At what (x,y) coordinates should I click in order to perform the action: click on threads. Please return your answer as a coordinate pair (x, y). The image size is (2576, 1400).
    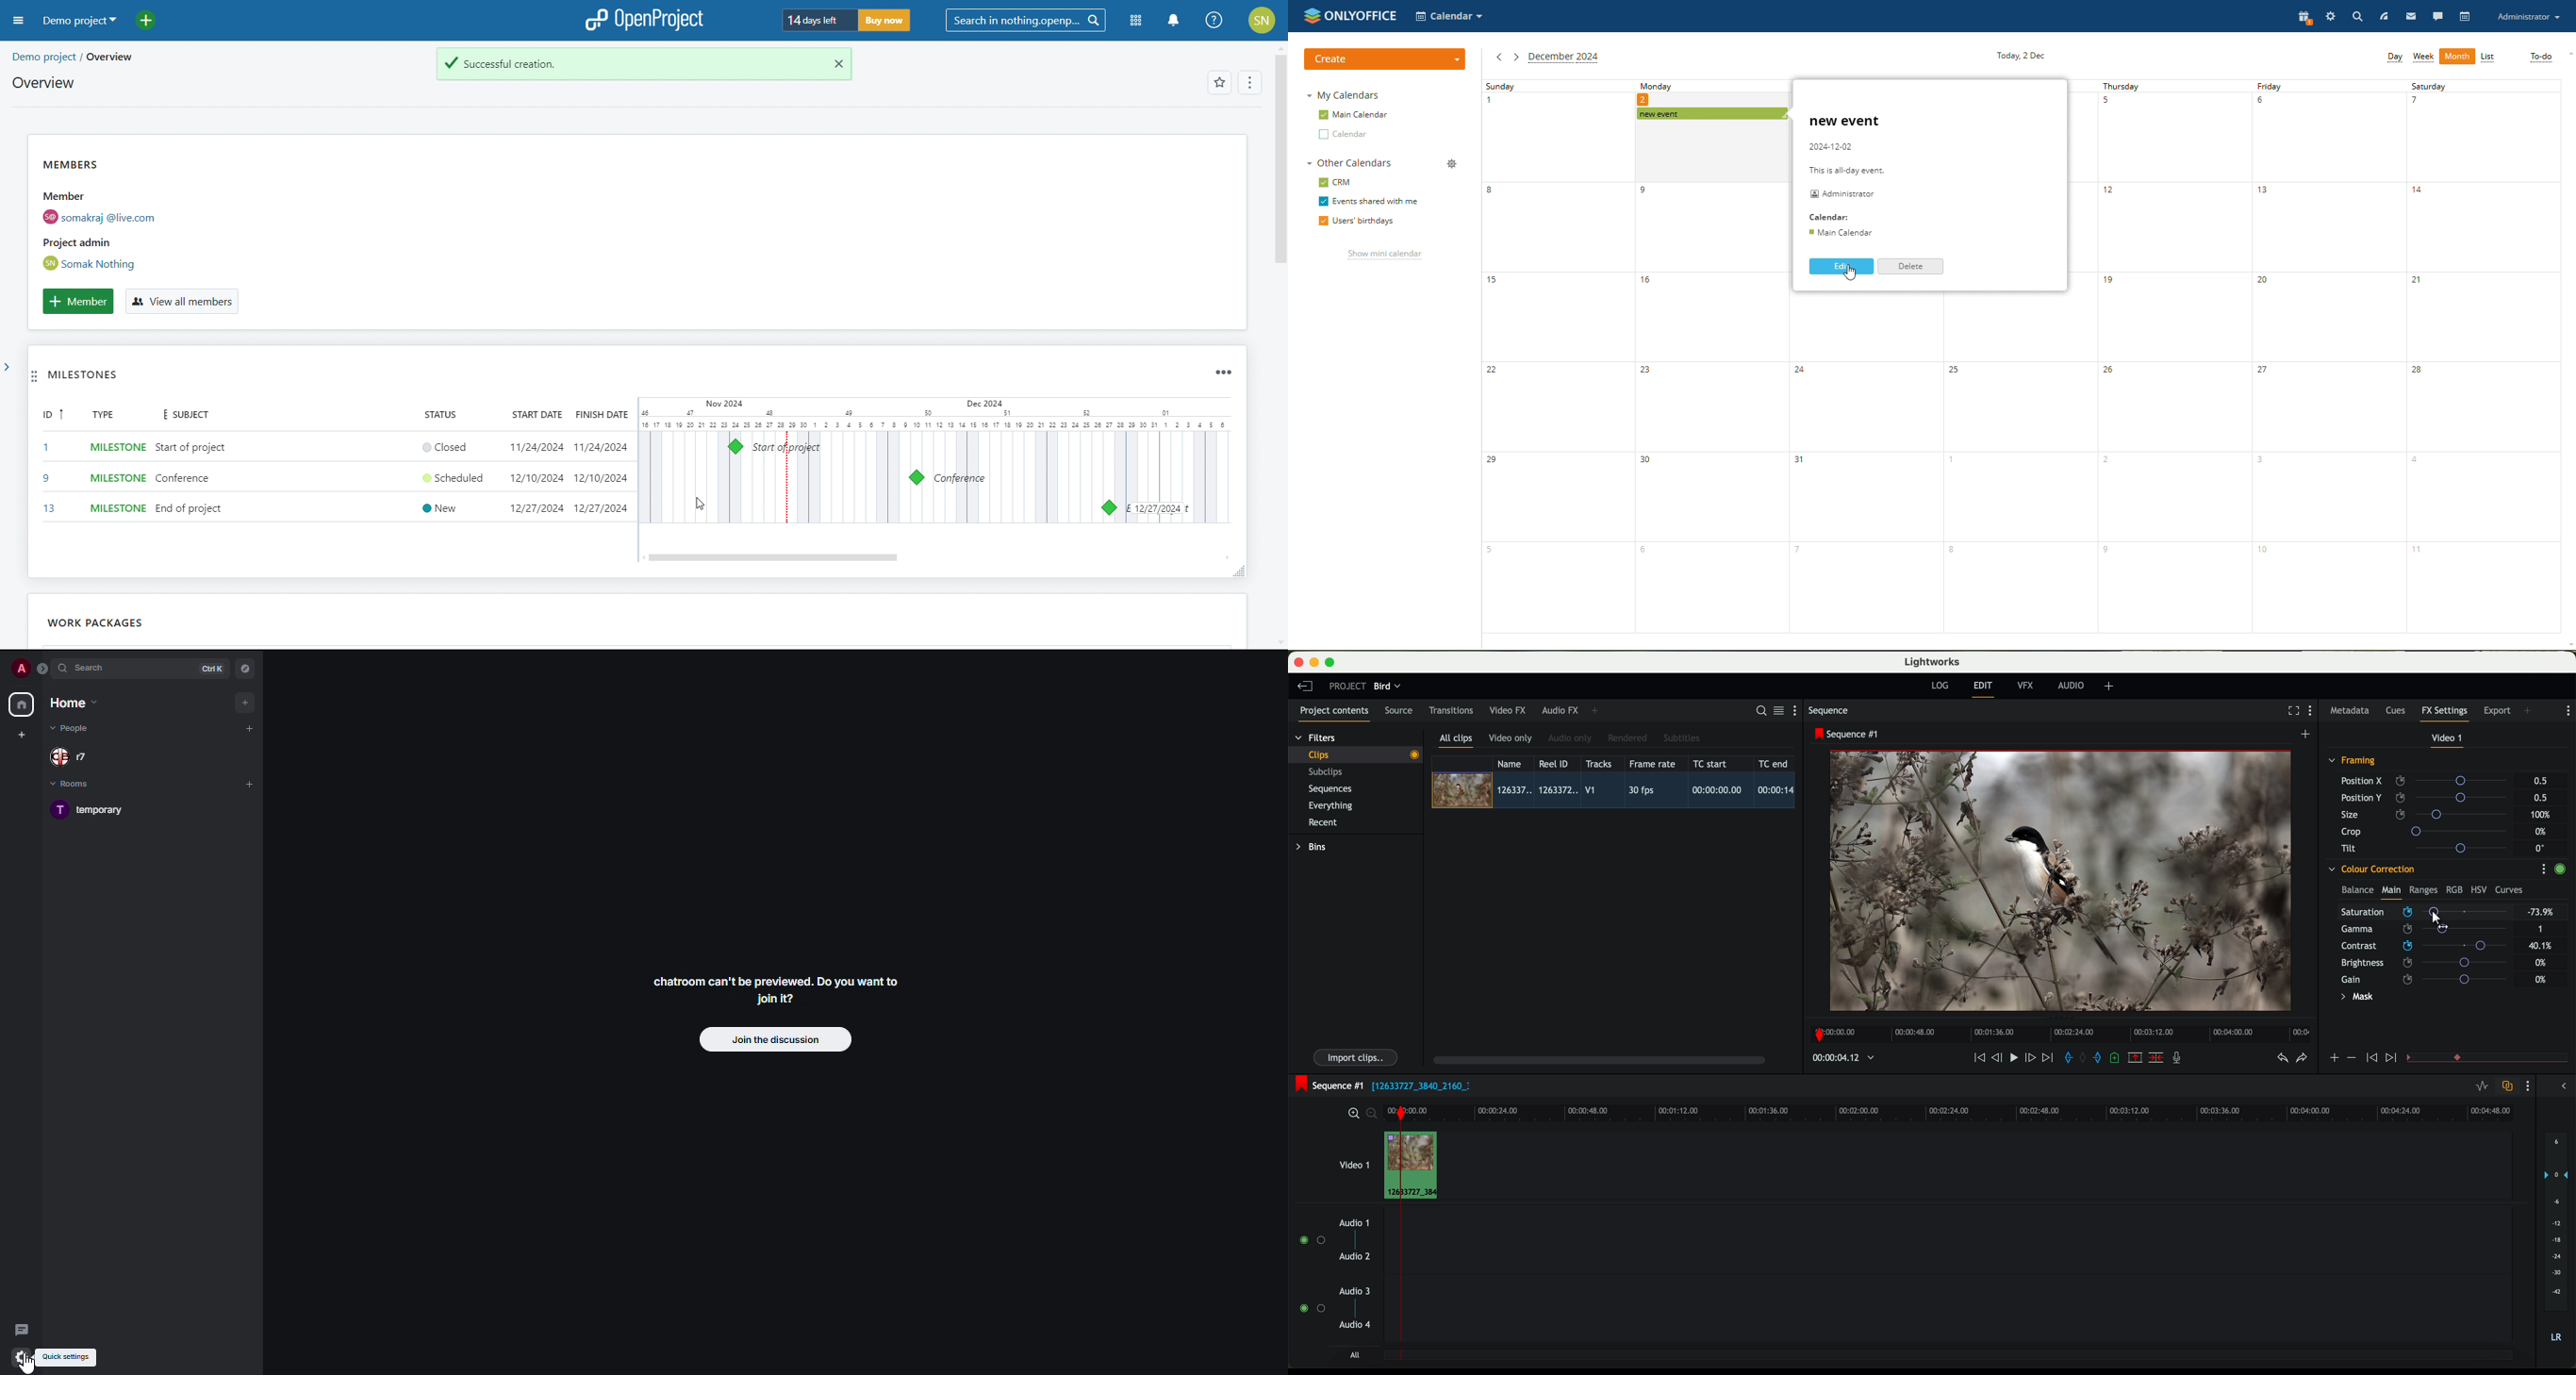
    Looking at the image, I should click on (22, 1326).